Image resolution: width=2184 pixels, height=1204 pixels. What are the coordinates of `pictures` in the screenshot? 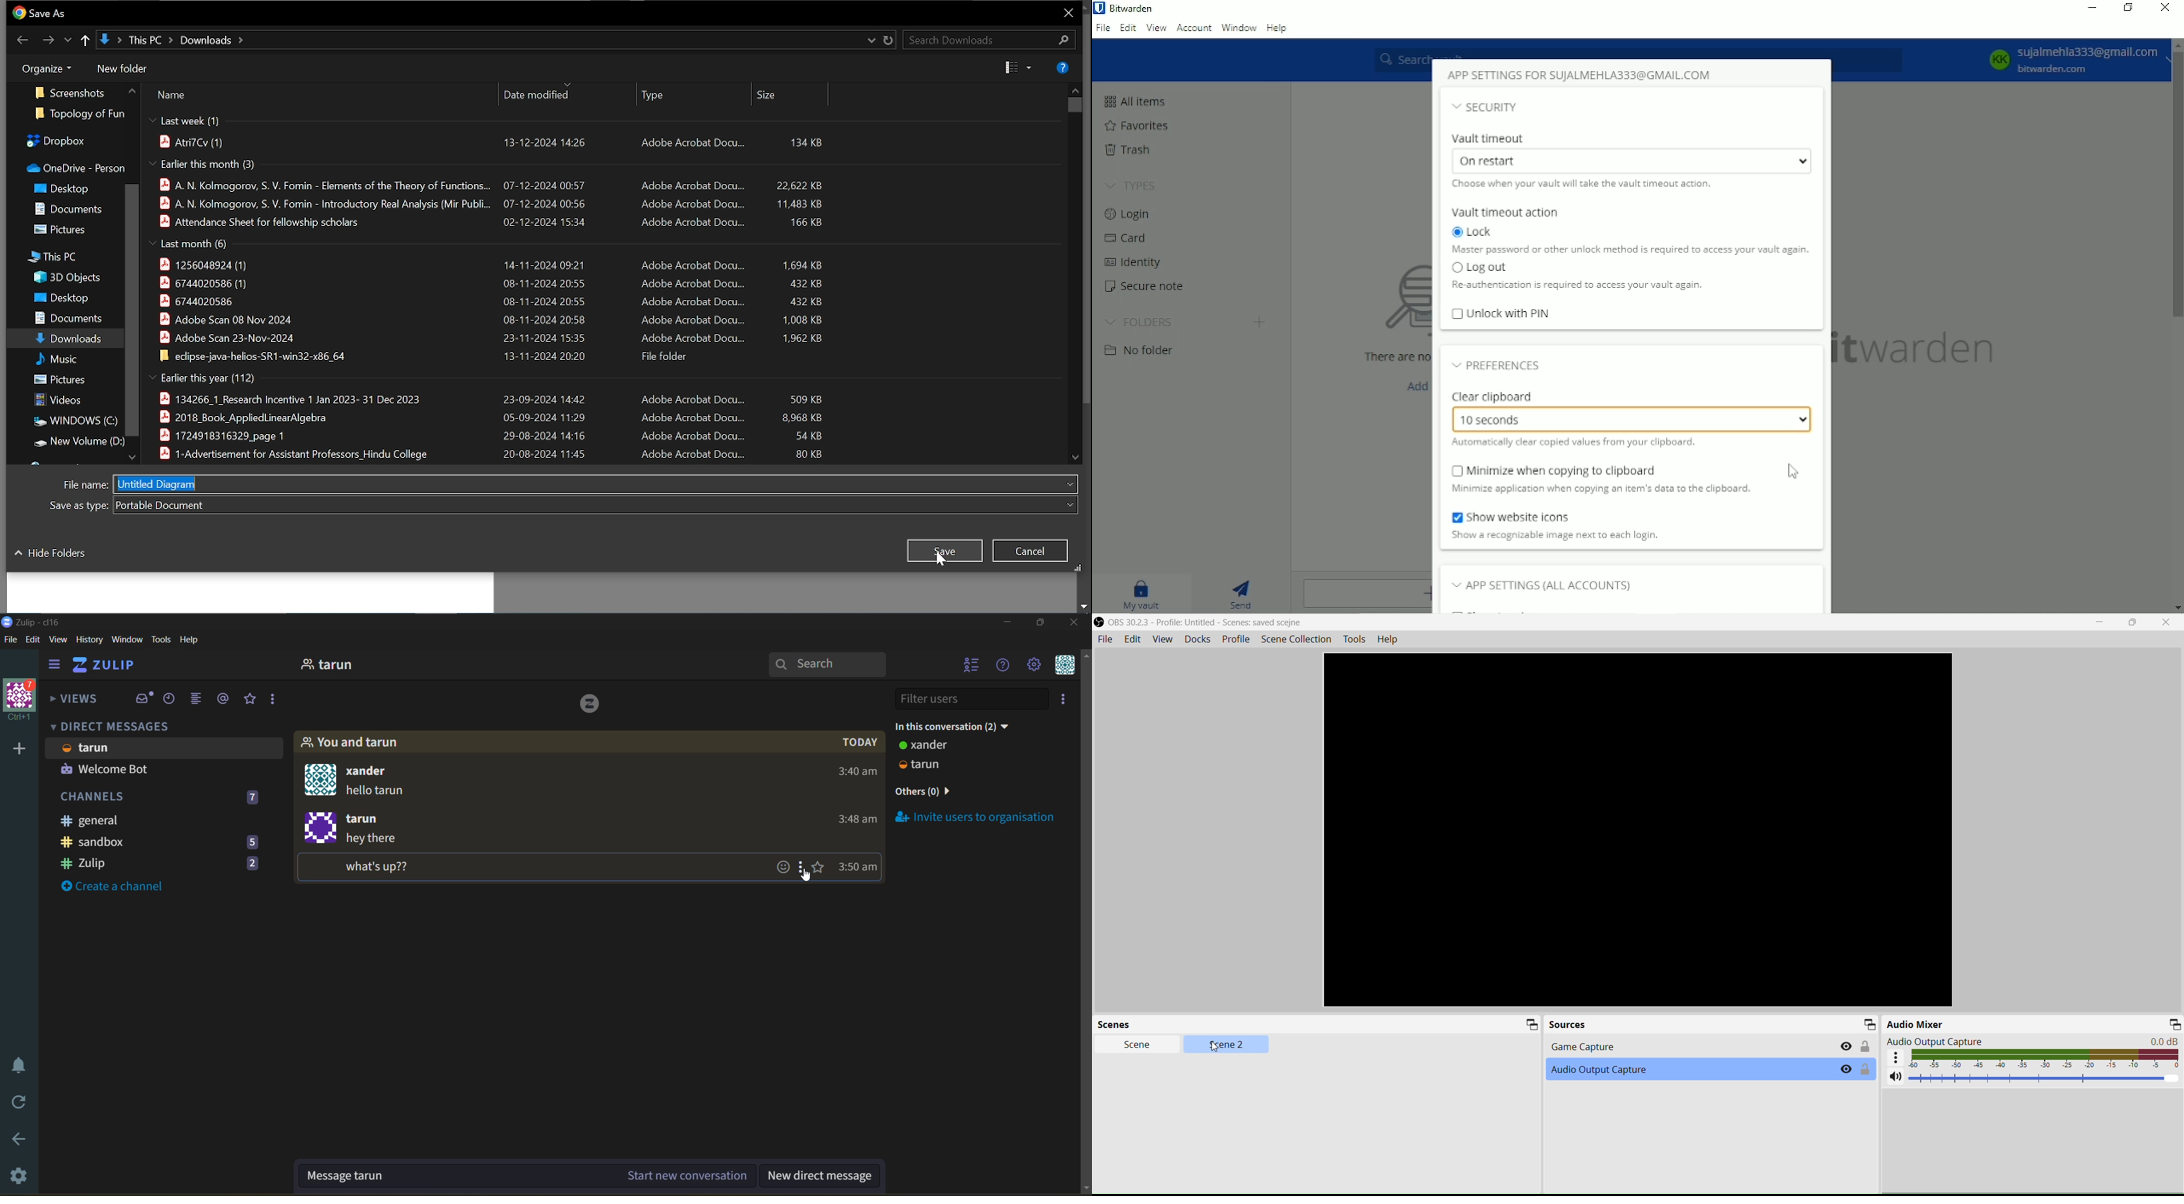 It's located at (60, 380).